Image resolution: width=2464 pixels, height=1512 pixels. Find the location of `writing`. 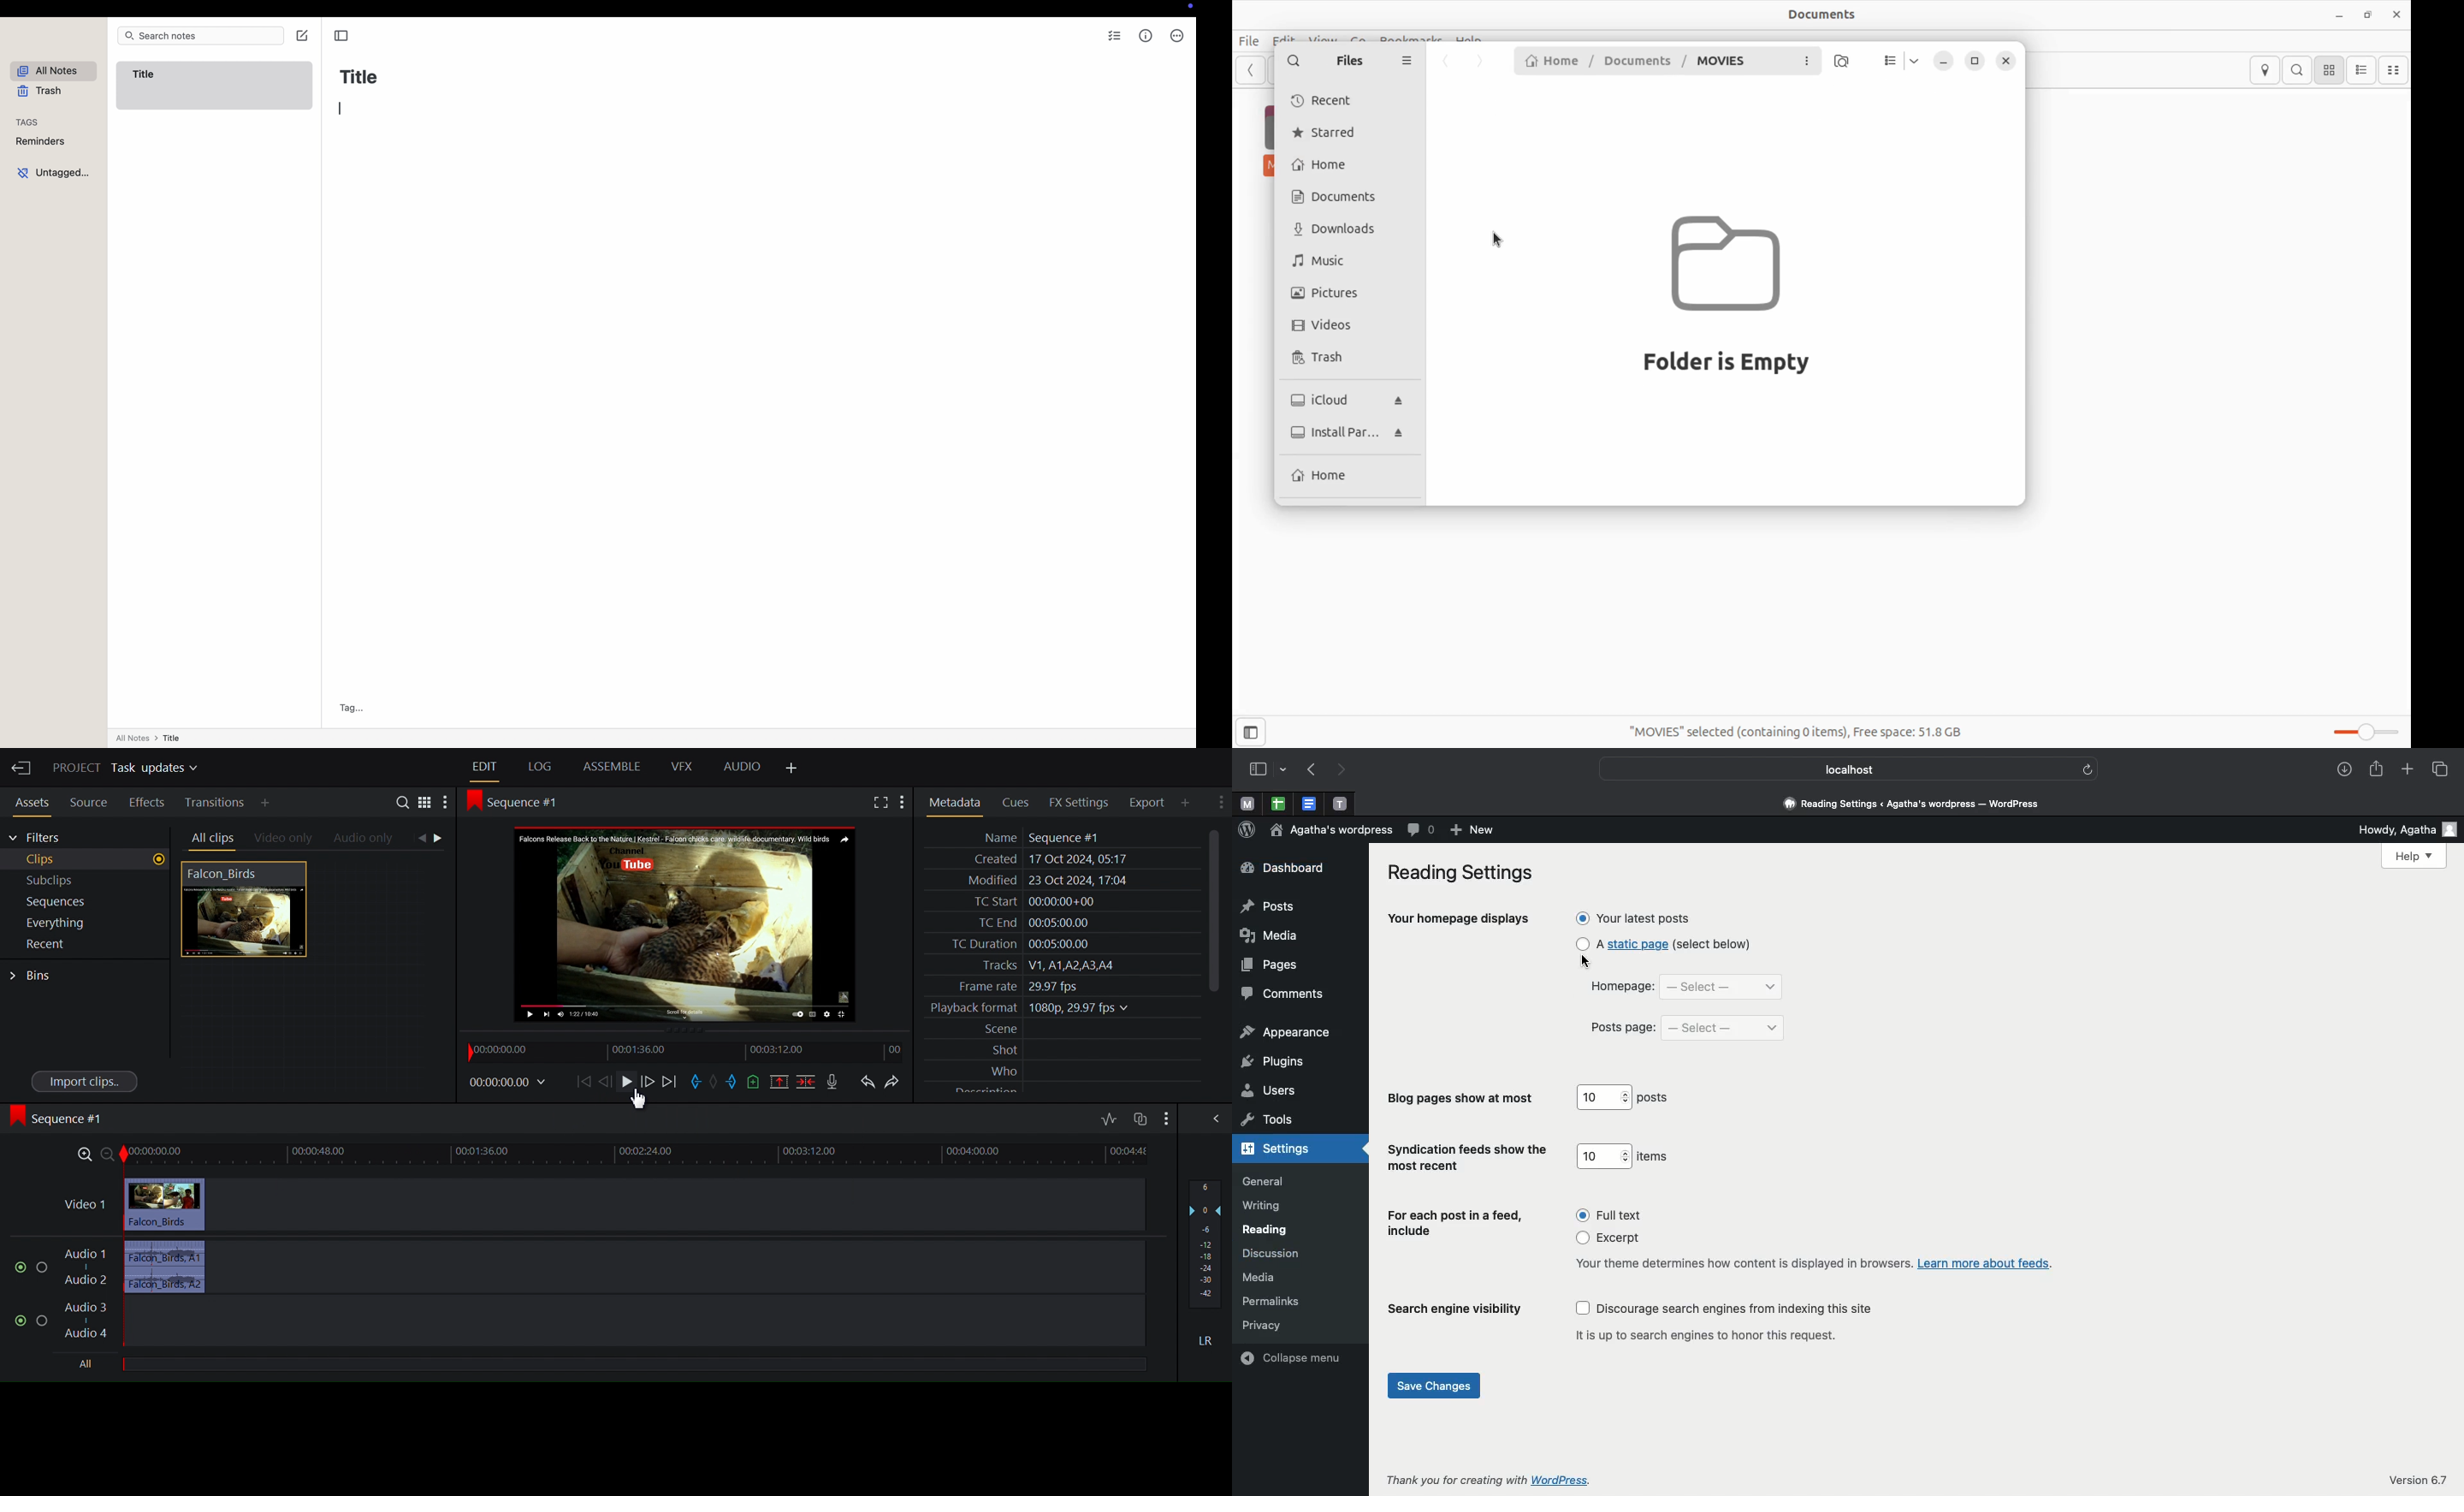

writing is located at coordinates (1263, 1207).